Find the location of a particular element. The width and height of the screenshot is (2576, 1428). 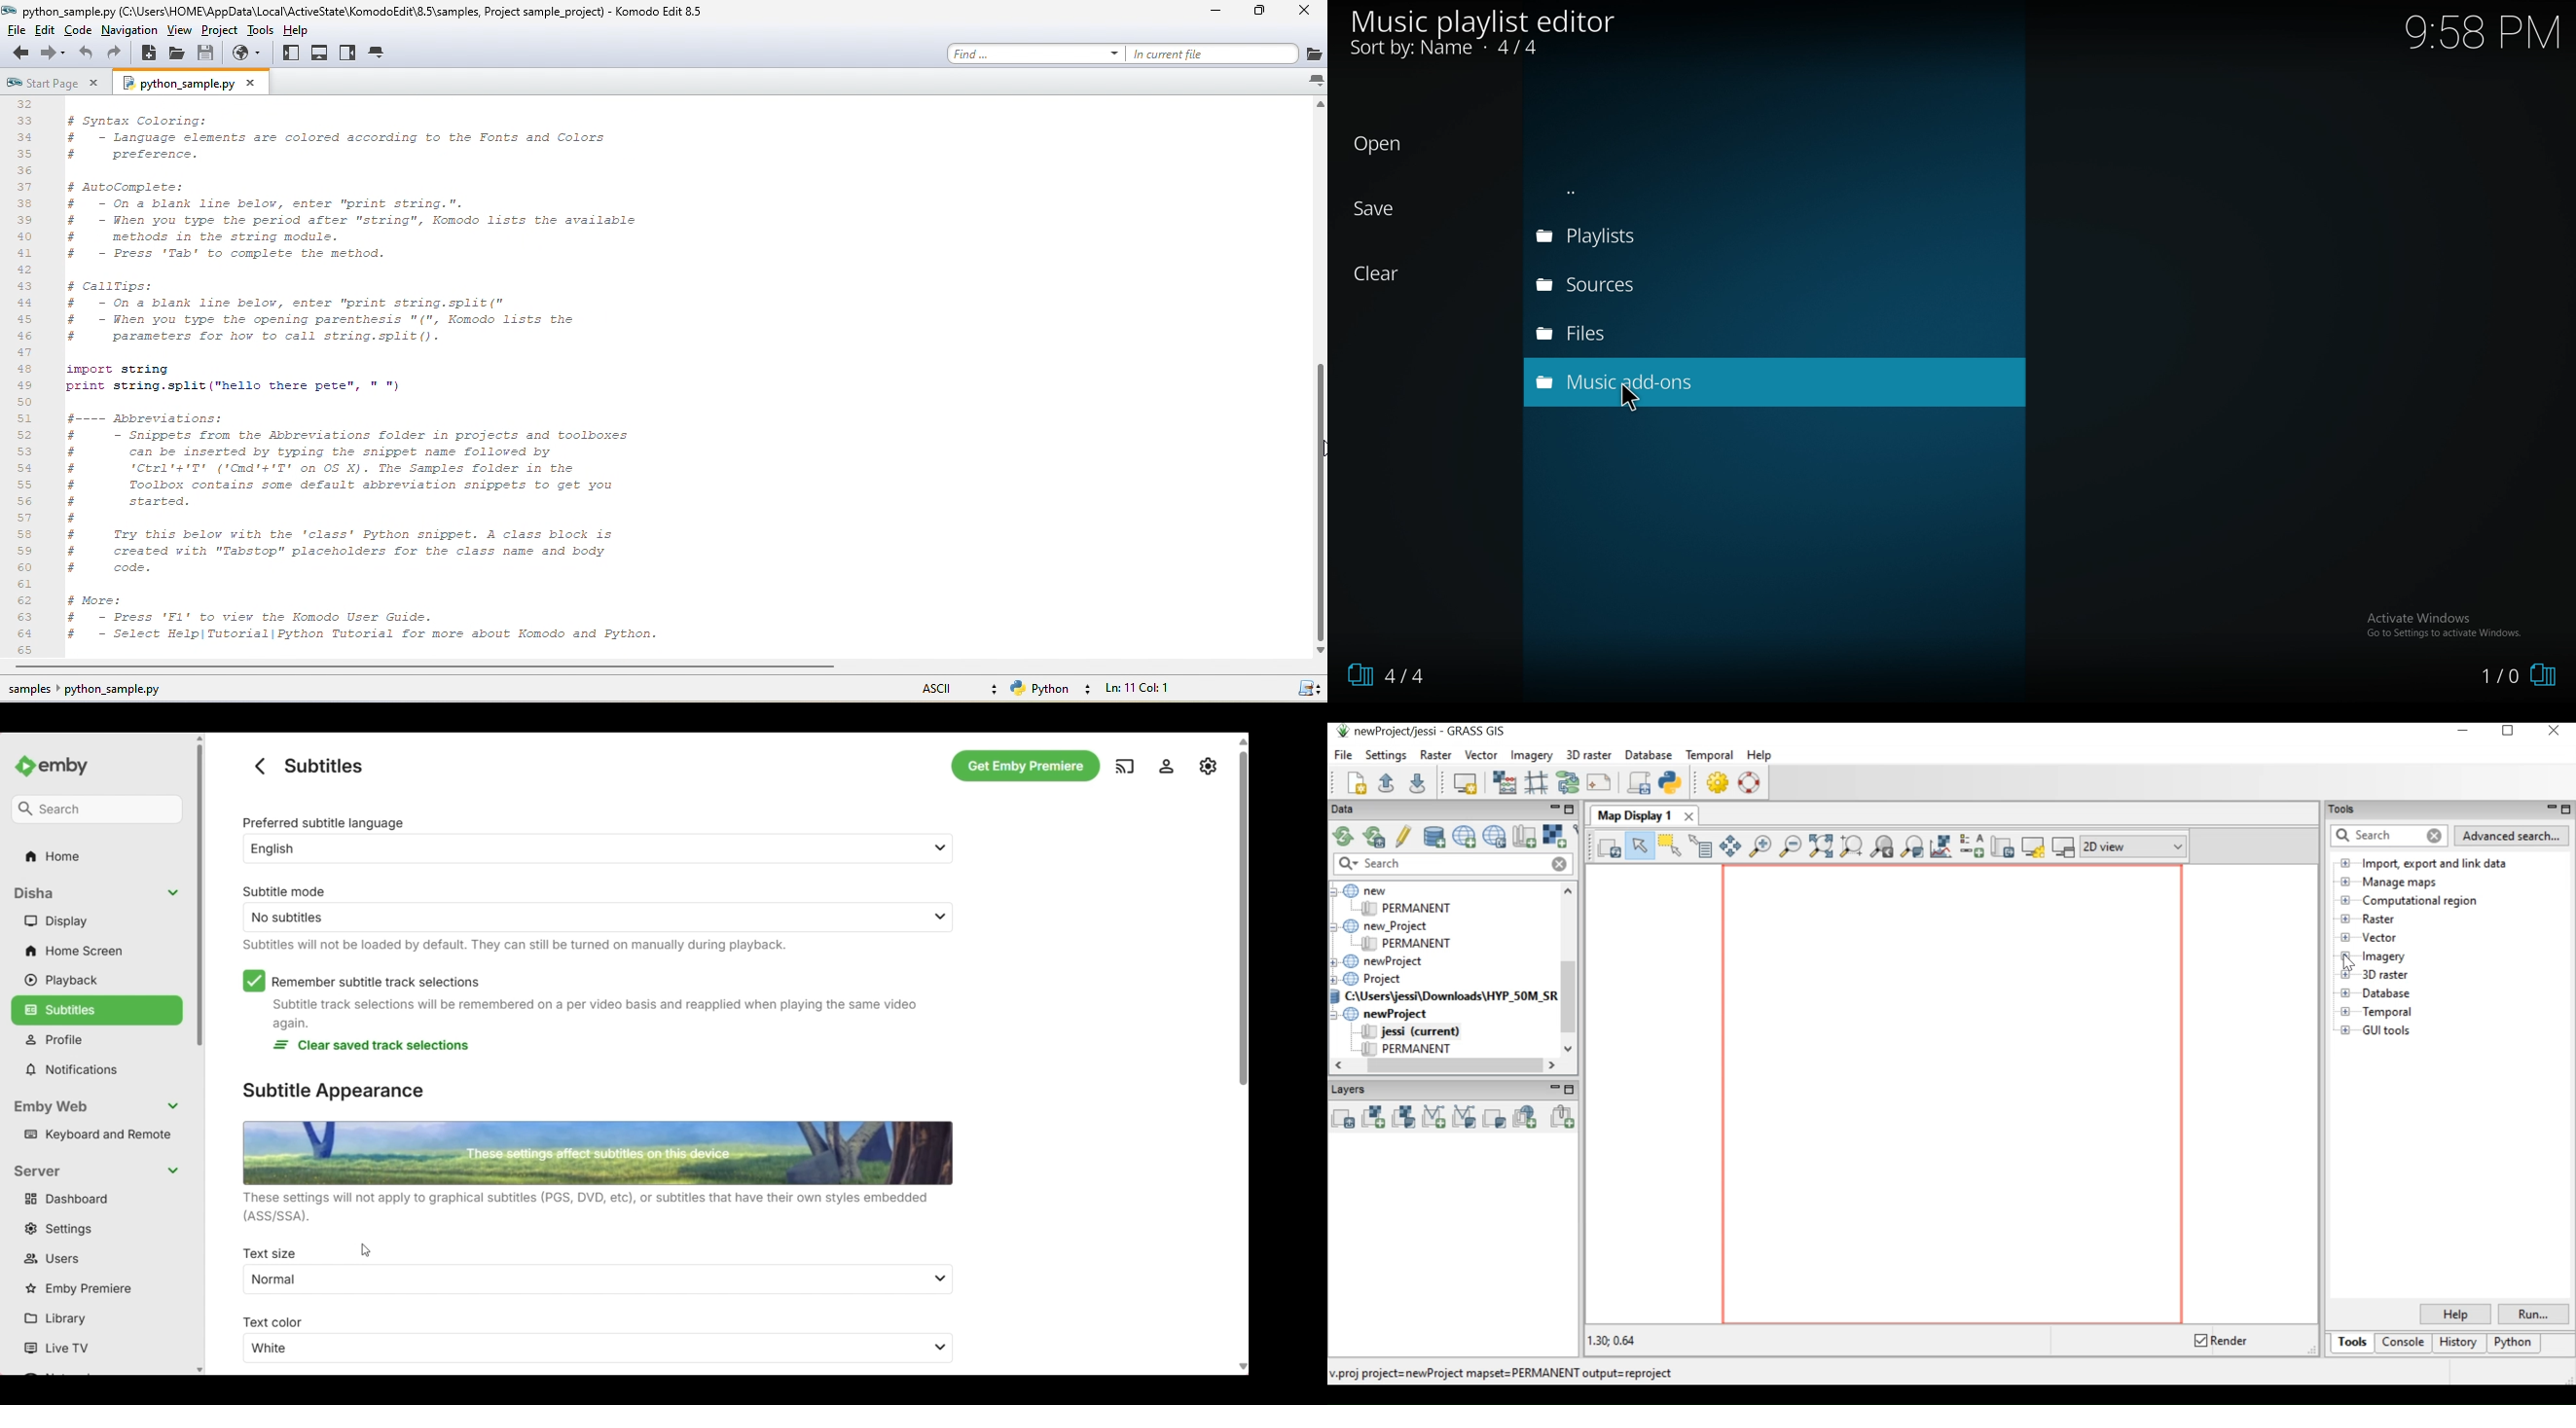

Restore is located at coordinates (1572, 1090).